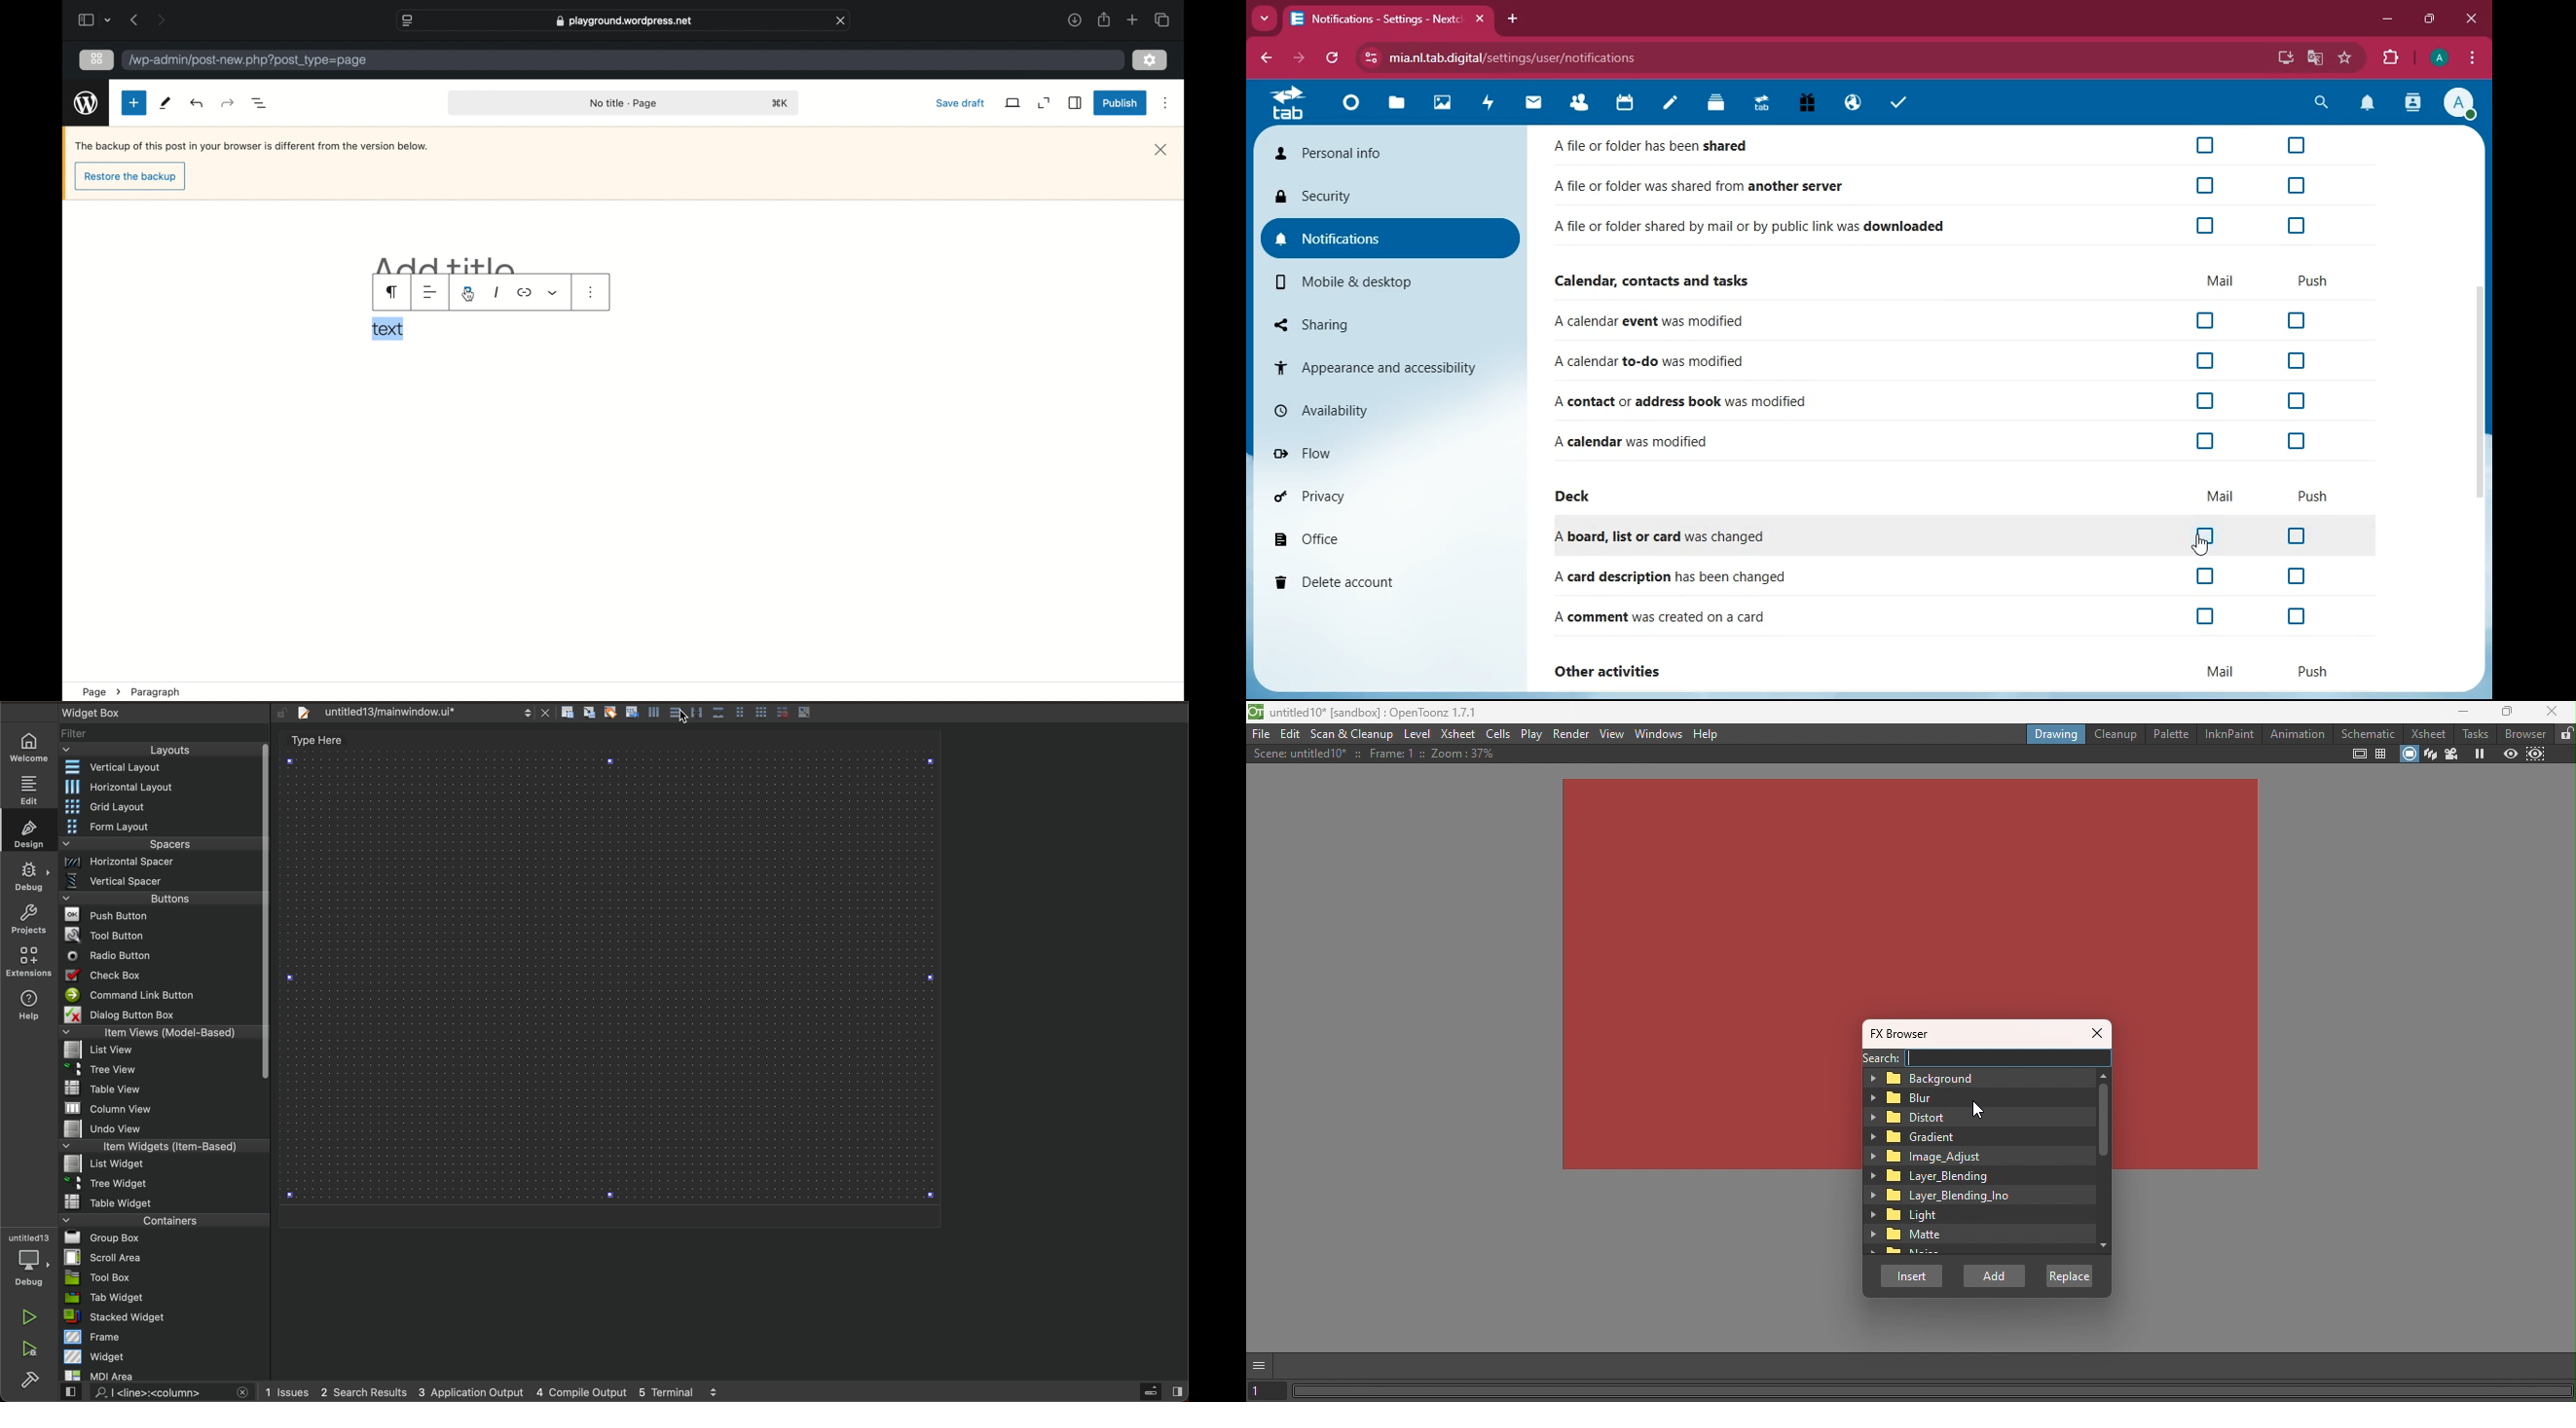  I want to click on MDI Area, so click(158, 1376).